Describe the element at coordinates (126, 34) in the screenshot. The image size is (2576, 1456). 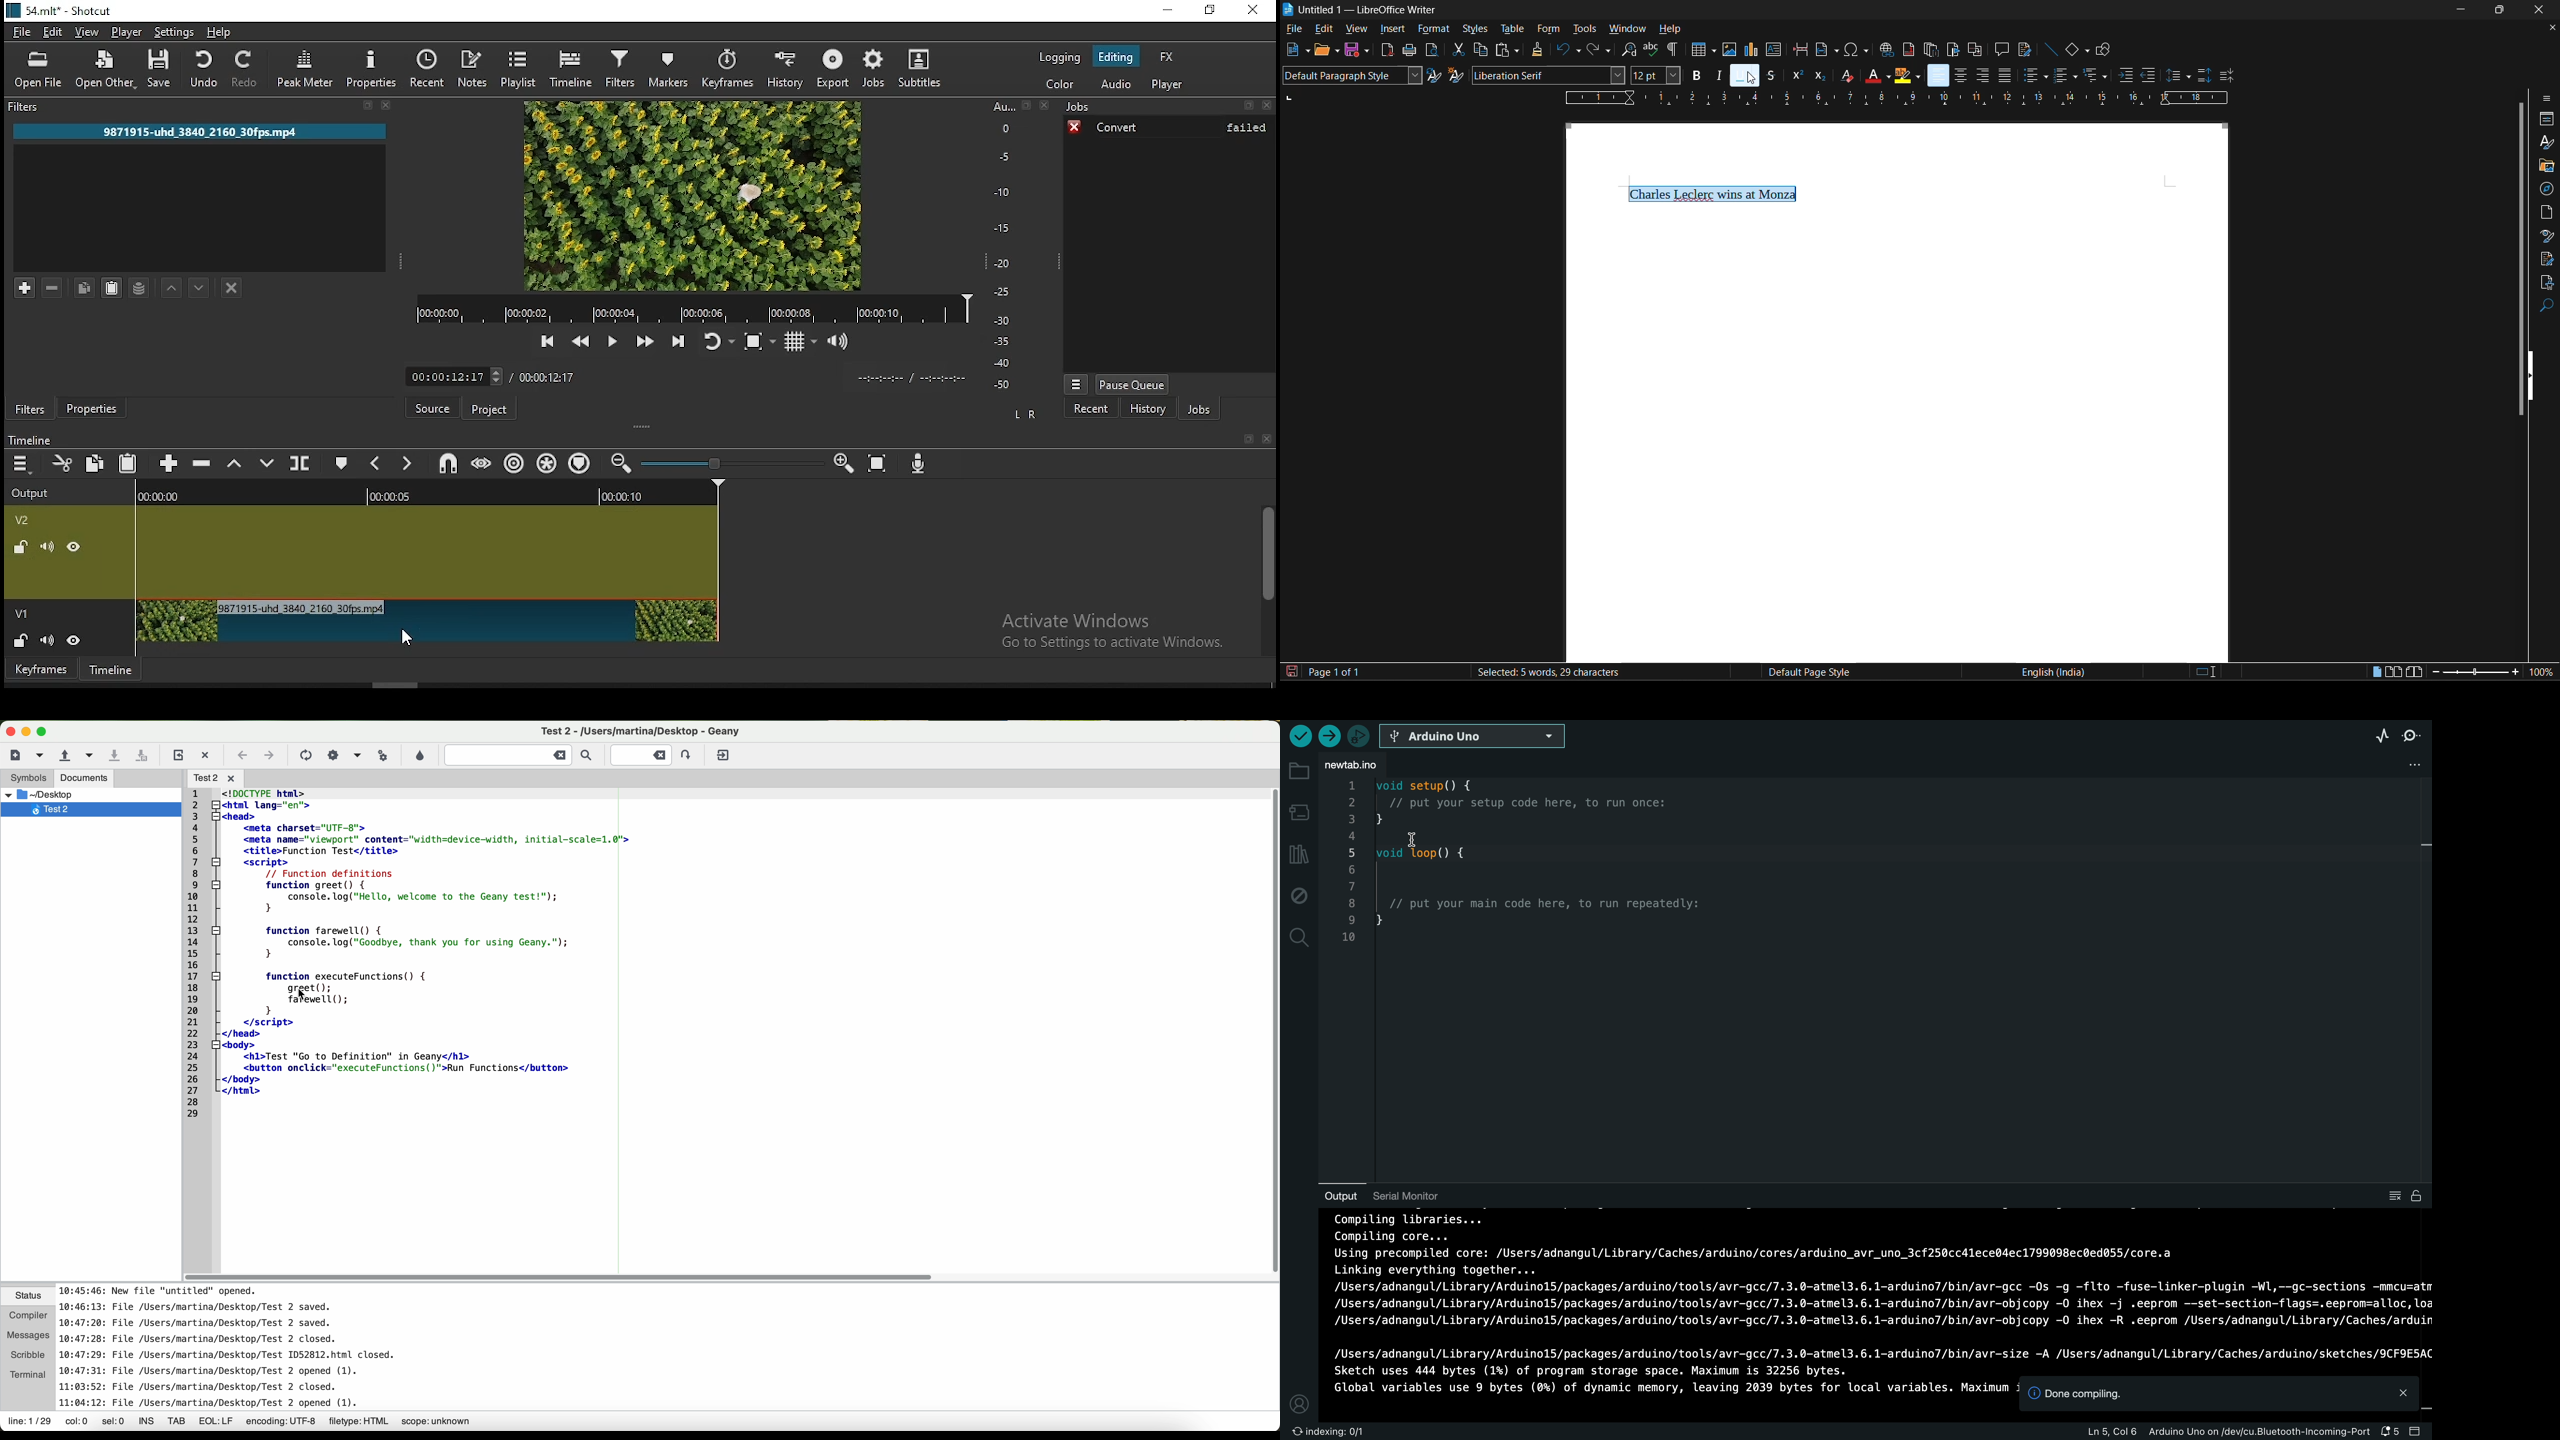
I see `player` at that location.